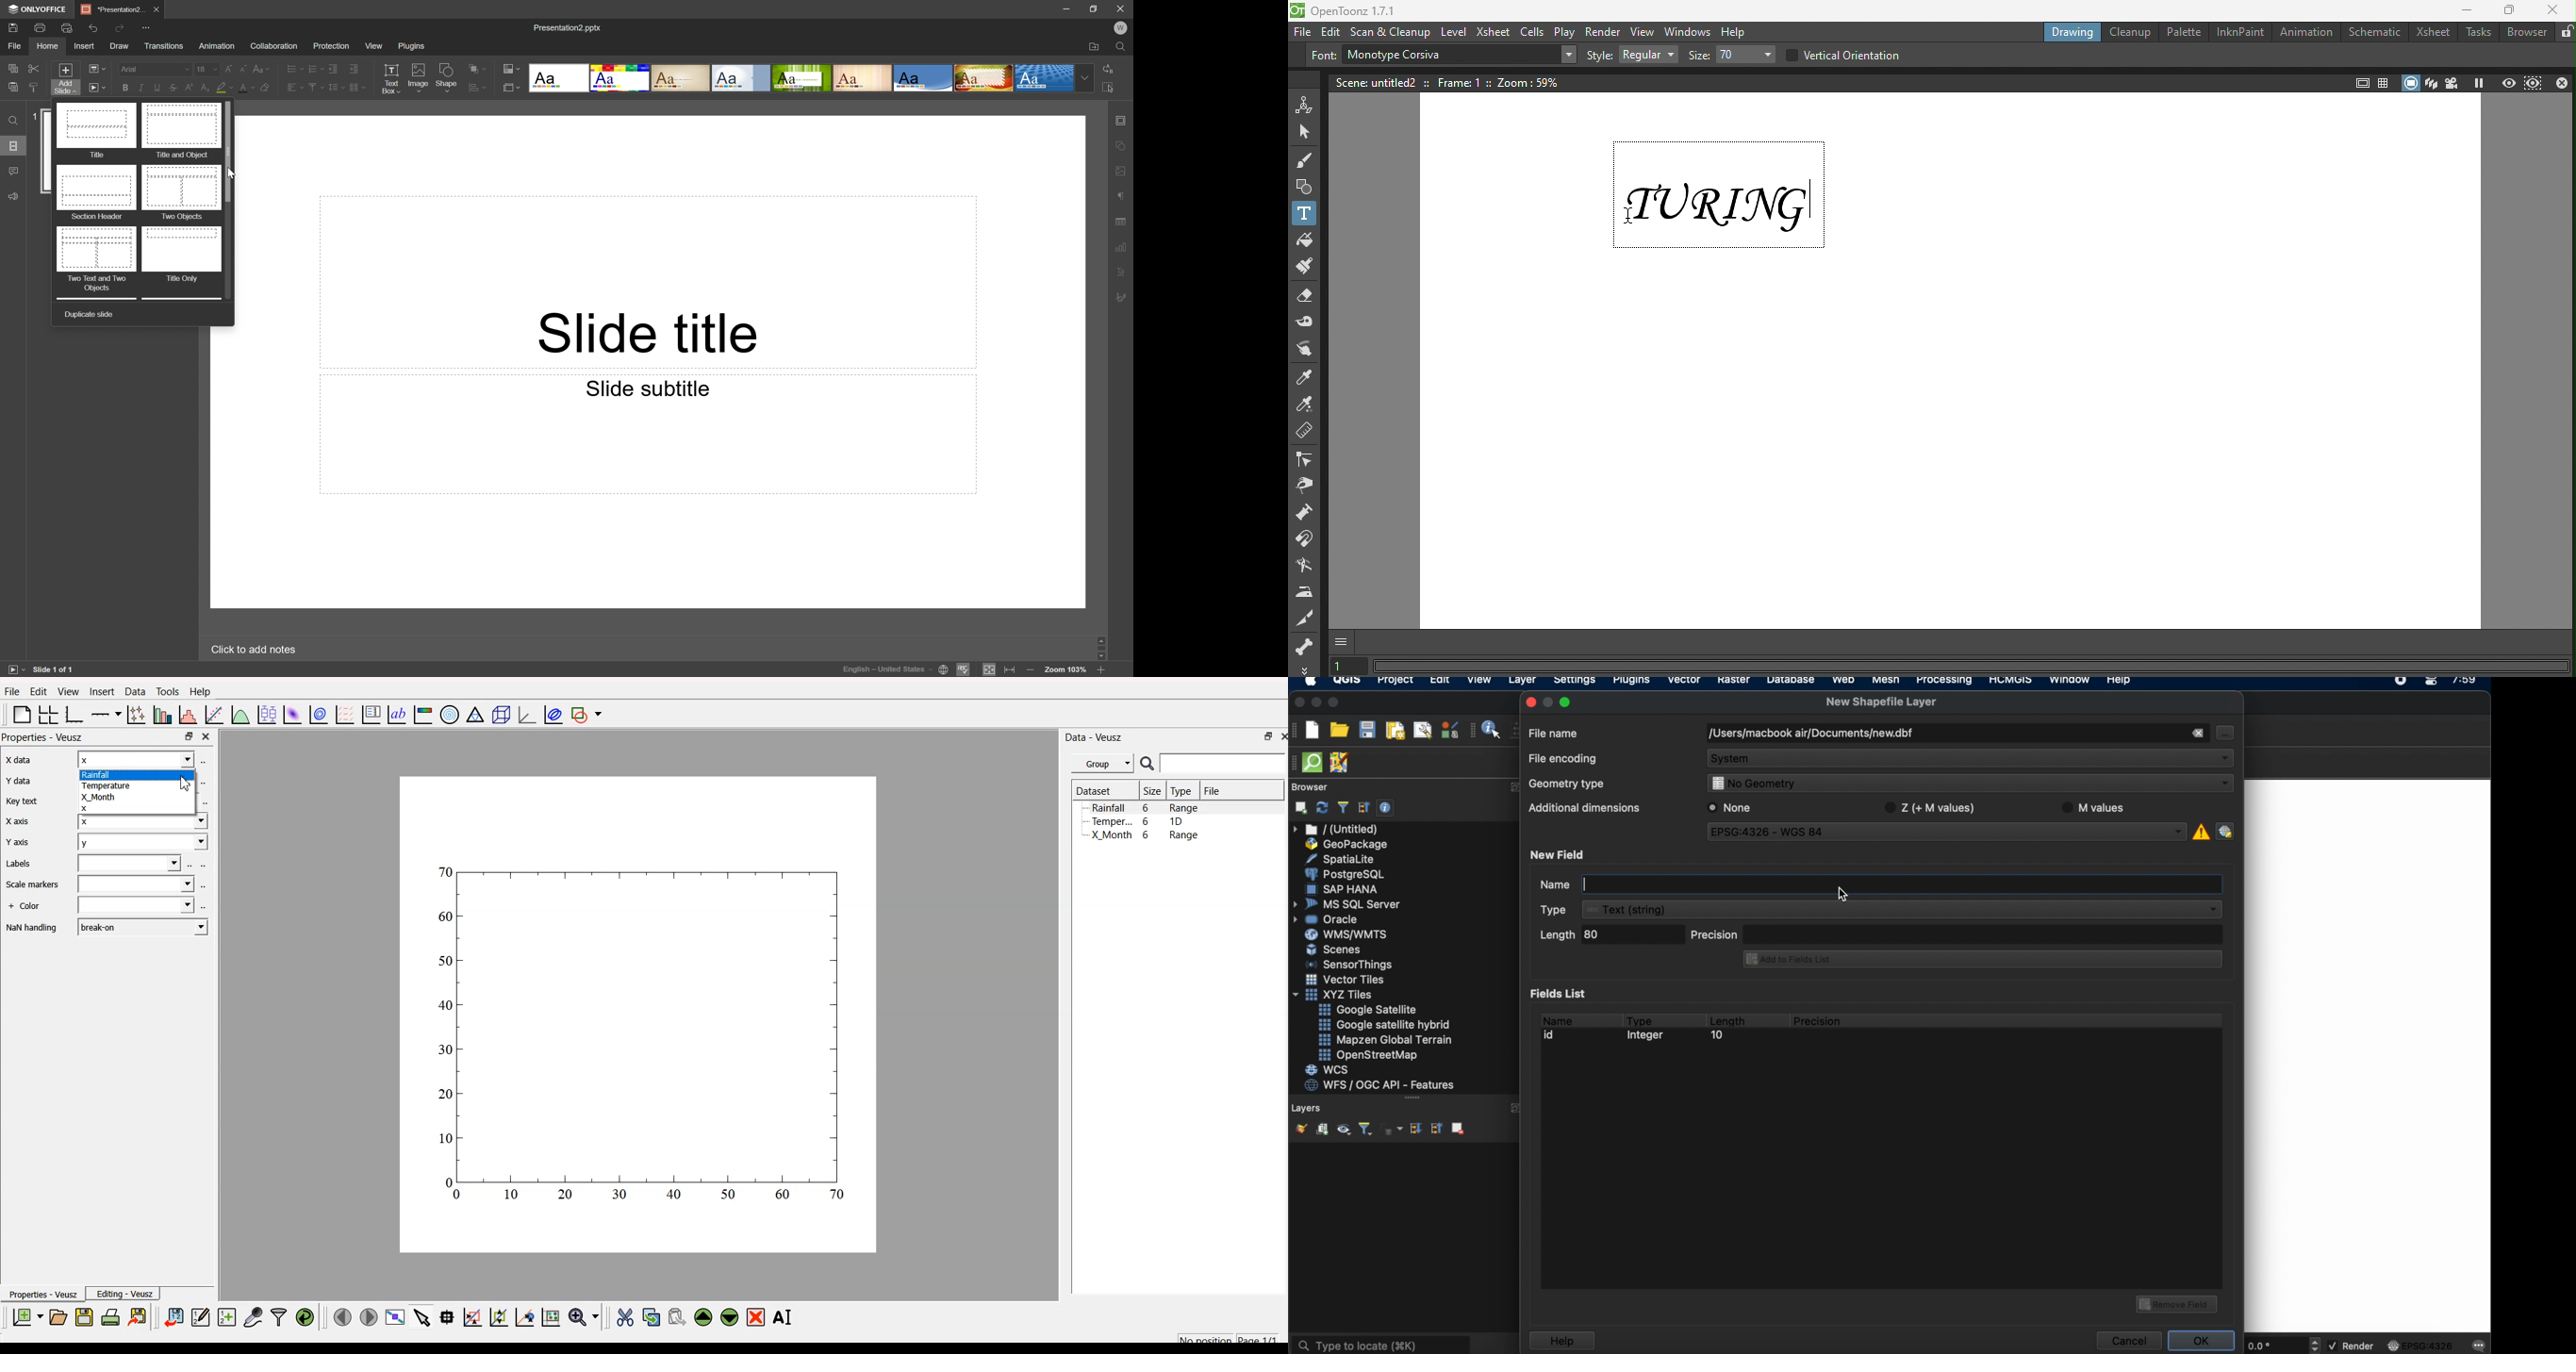  What do you see at coordinates (1109, 85) in the screenshot?
I see `Select all` at bounding box center [1109, 85].